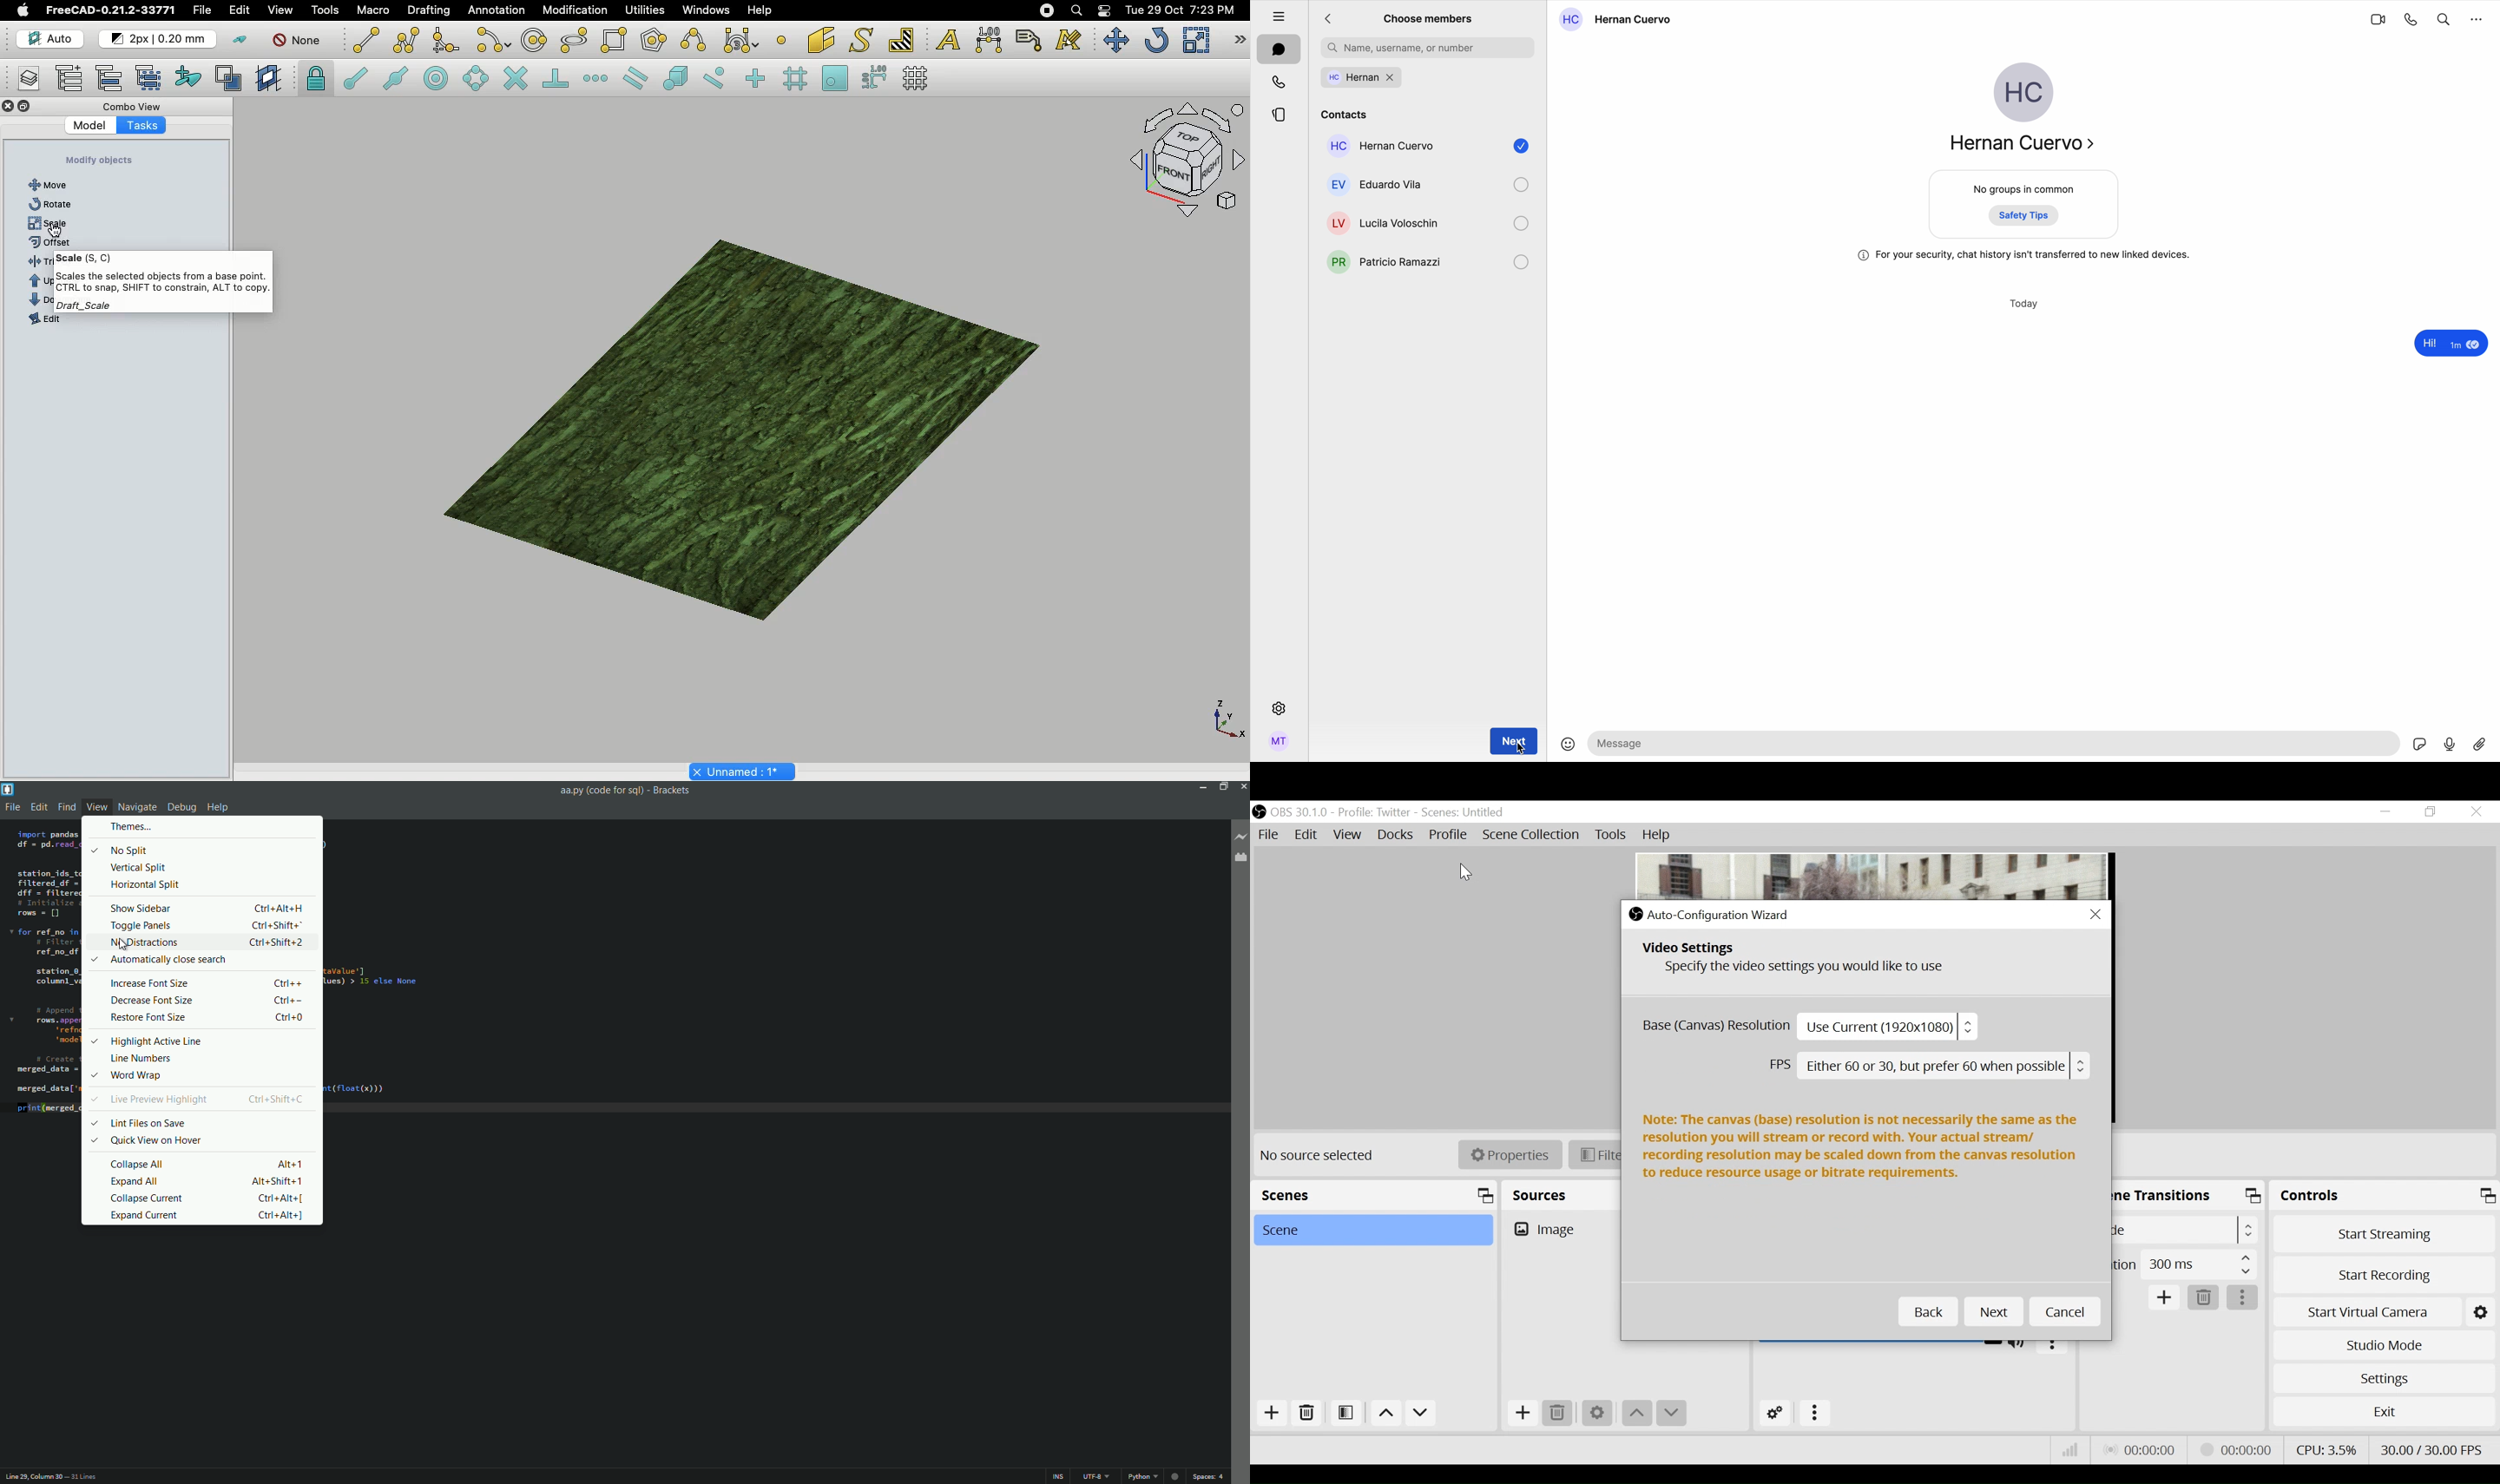 Image resolution: width=2520 pixels, height=1484 pixels. Describe the element at coordinates (364, 40) in the screenshot. I see `Line` at that location.